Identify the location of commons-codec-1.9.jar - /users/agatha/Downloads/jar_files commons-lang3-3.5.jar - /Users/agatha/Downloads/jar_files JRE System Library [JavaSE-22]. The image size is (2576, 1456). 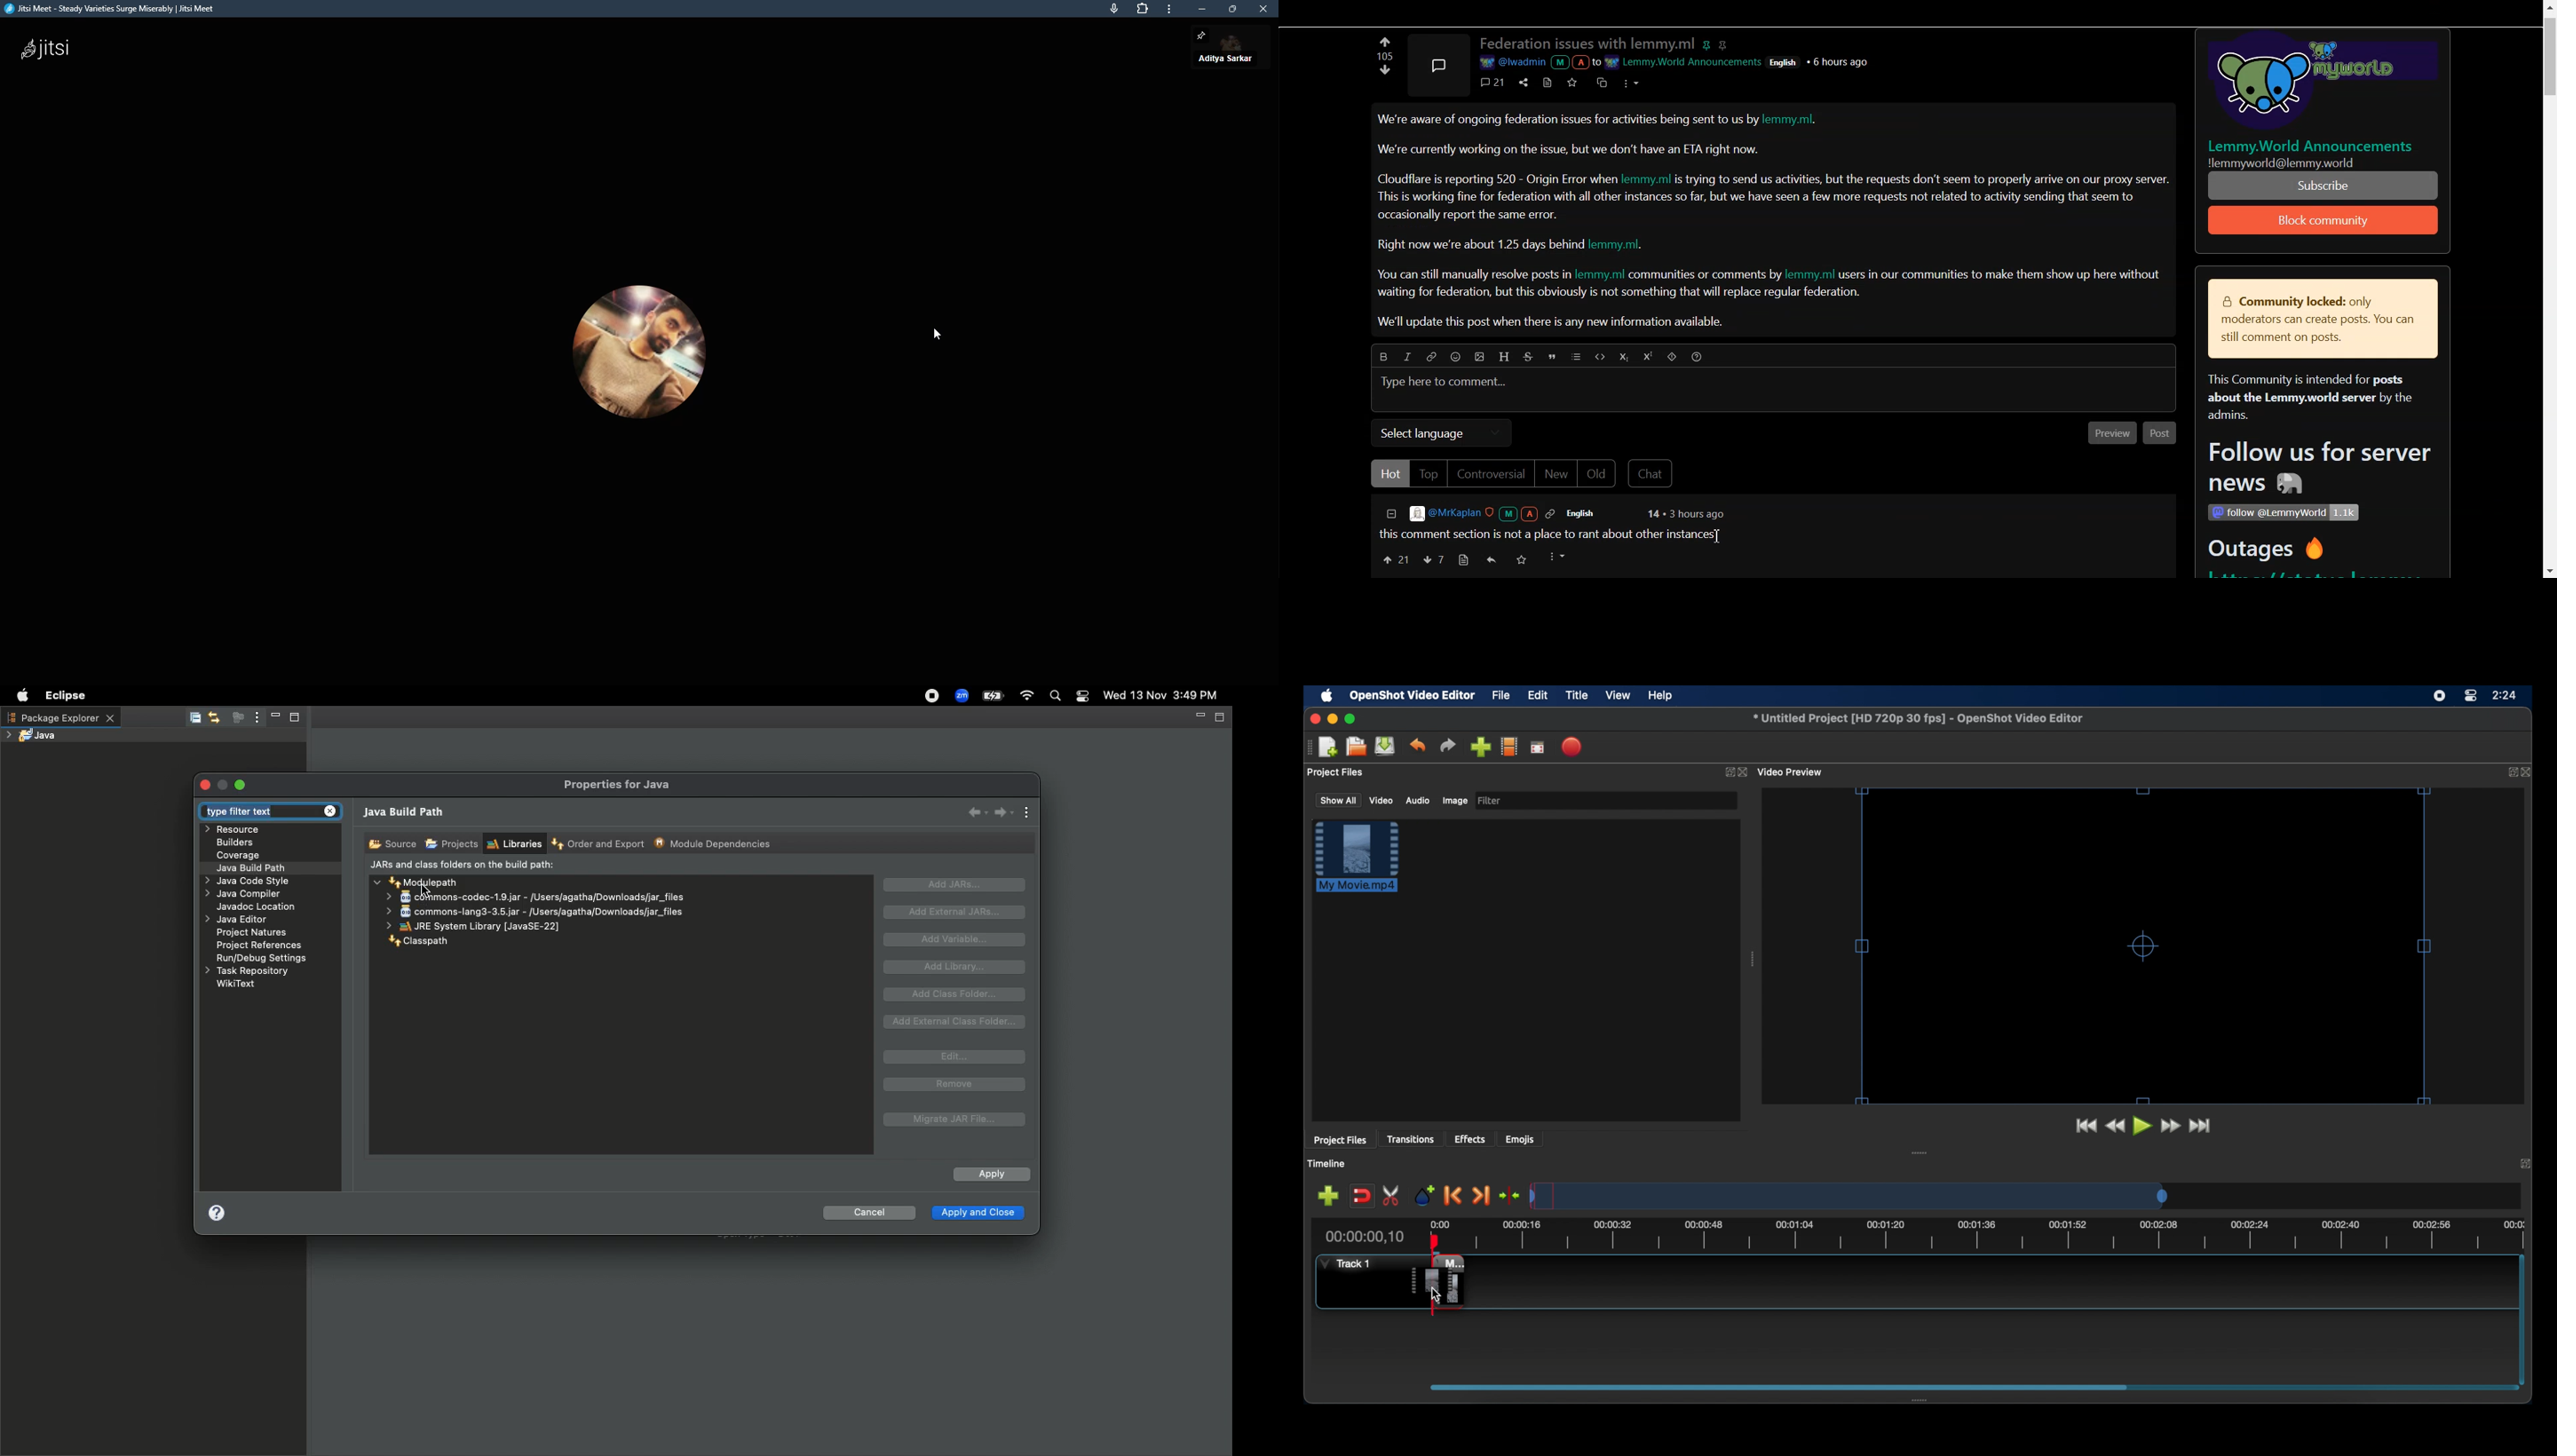
(533, 911).